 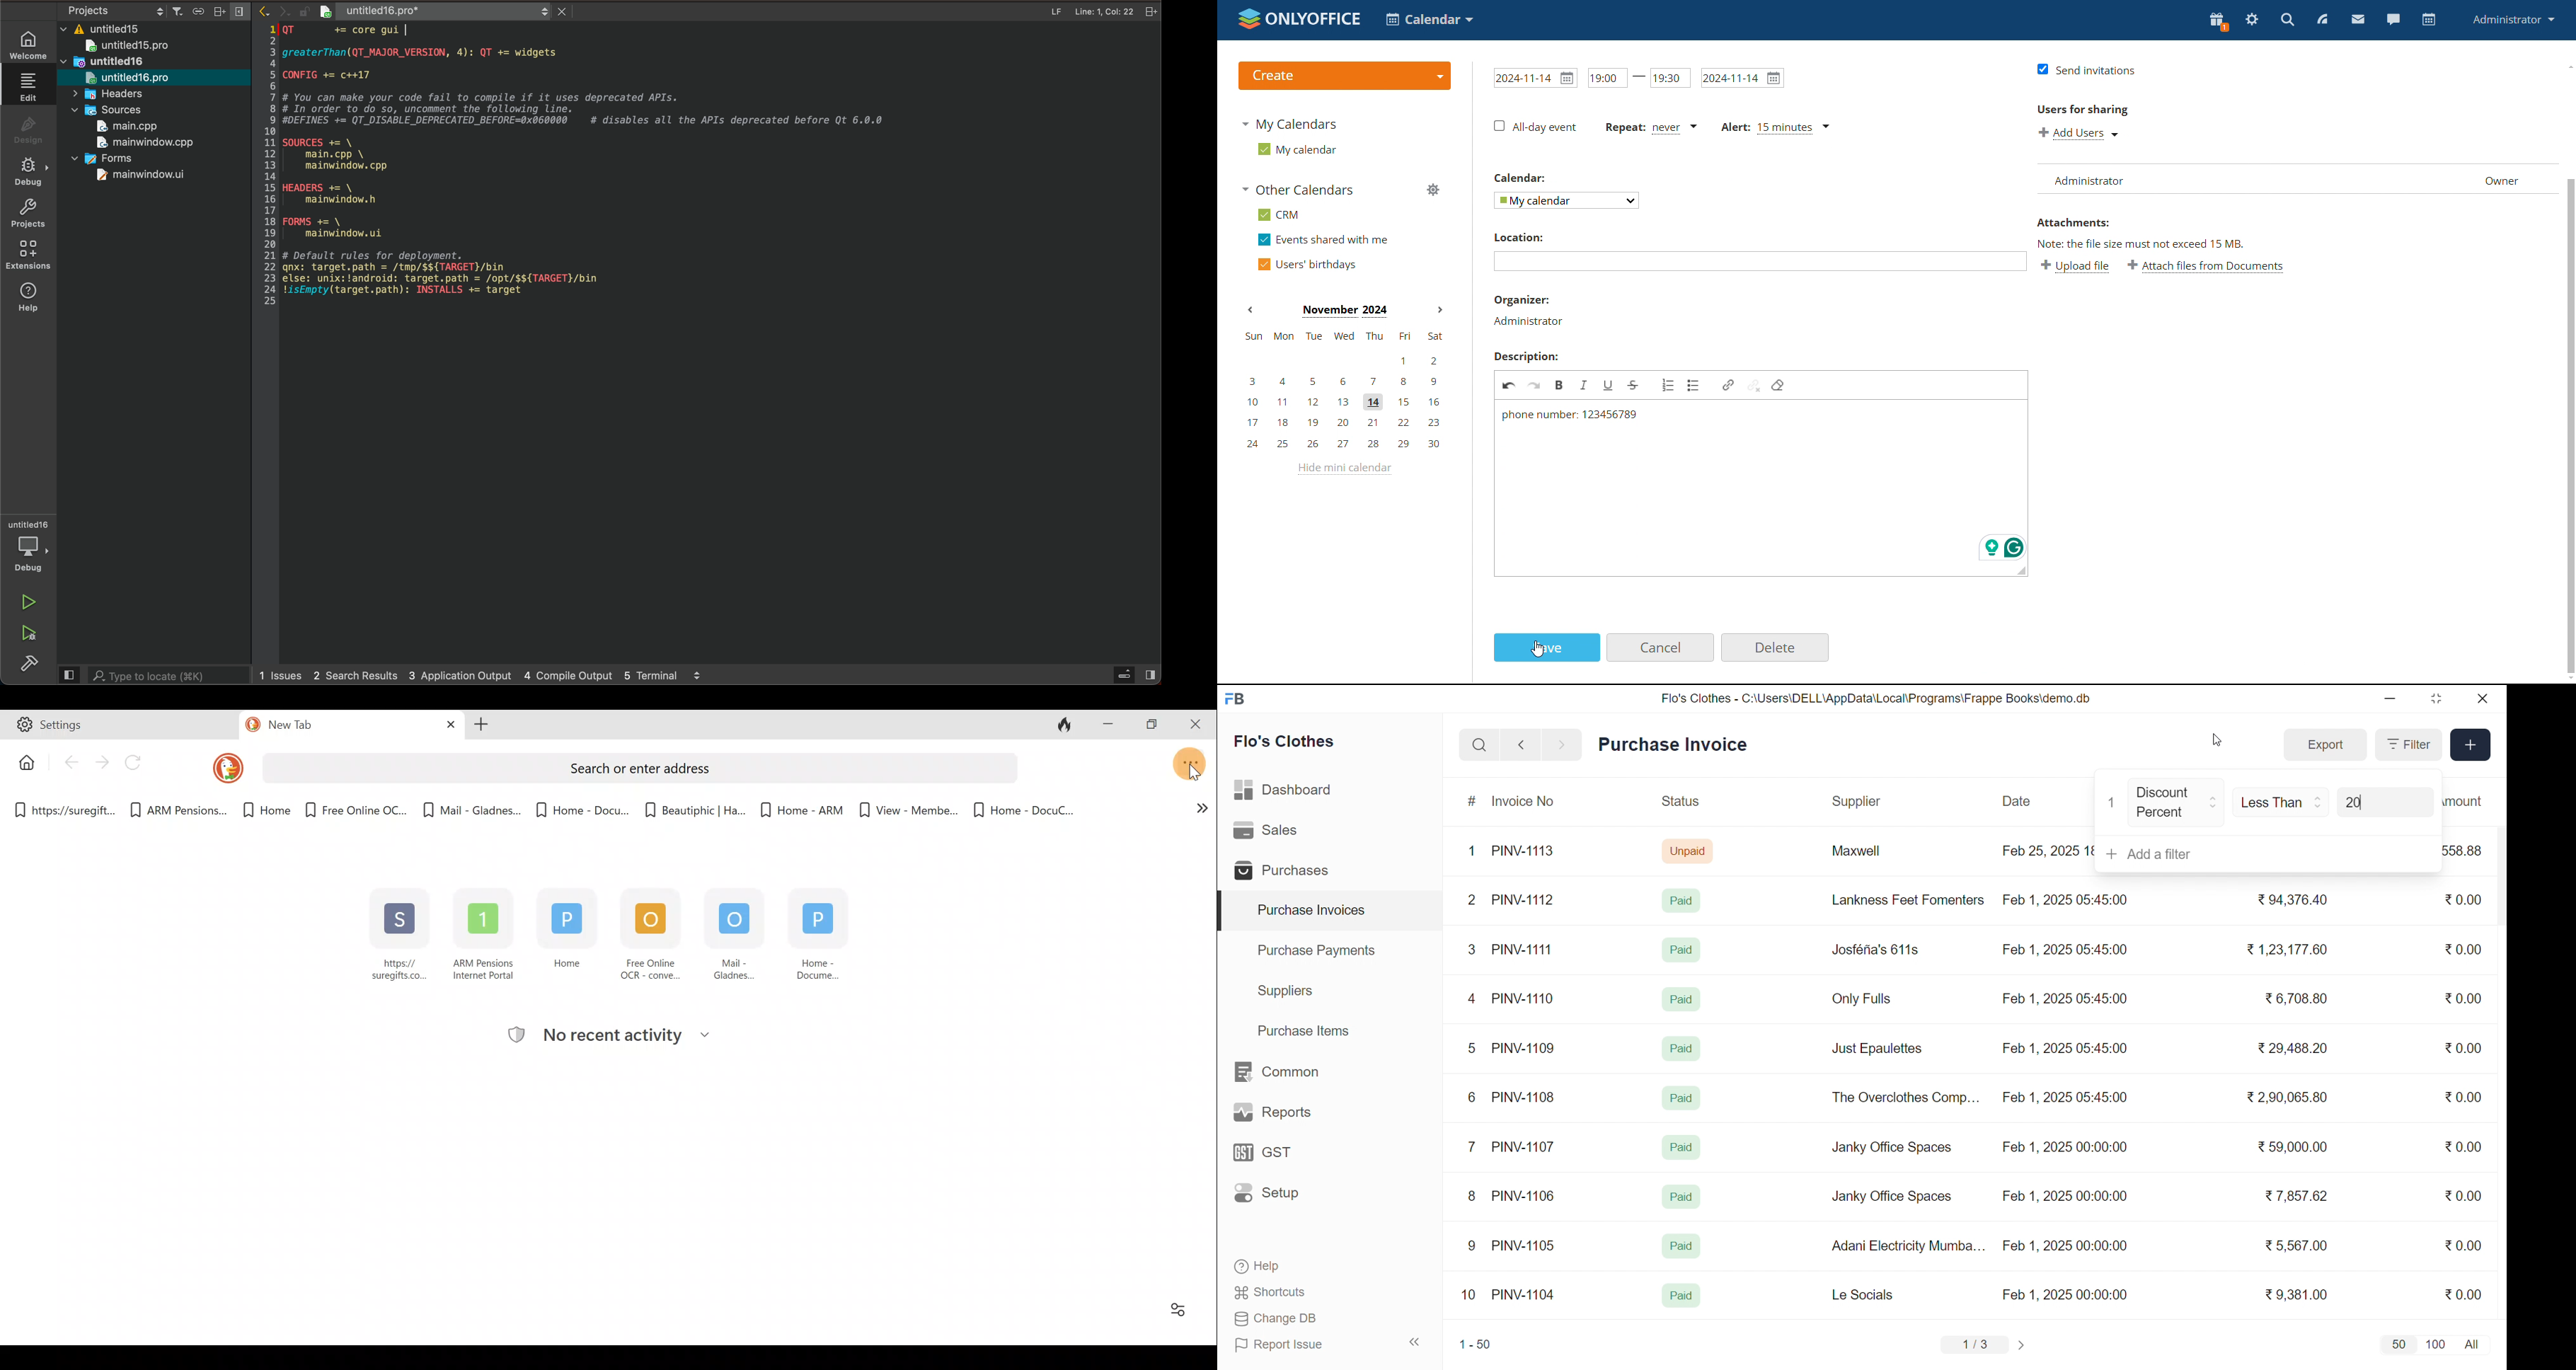 I want to click on cursor, so click(x=1193, y=773).